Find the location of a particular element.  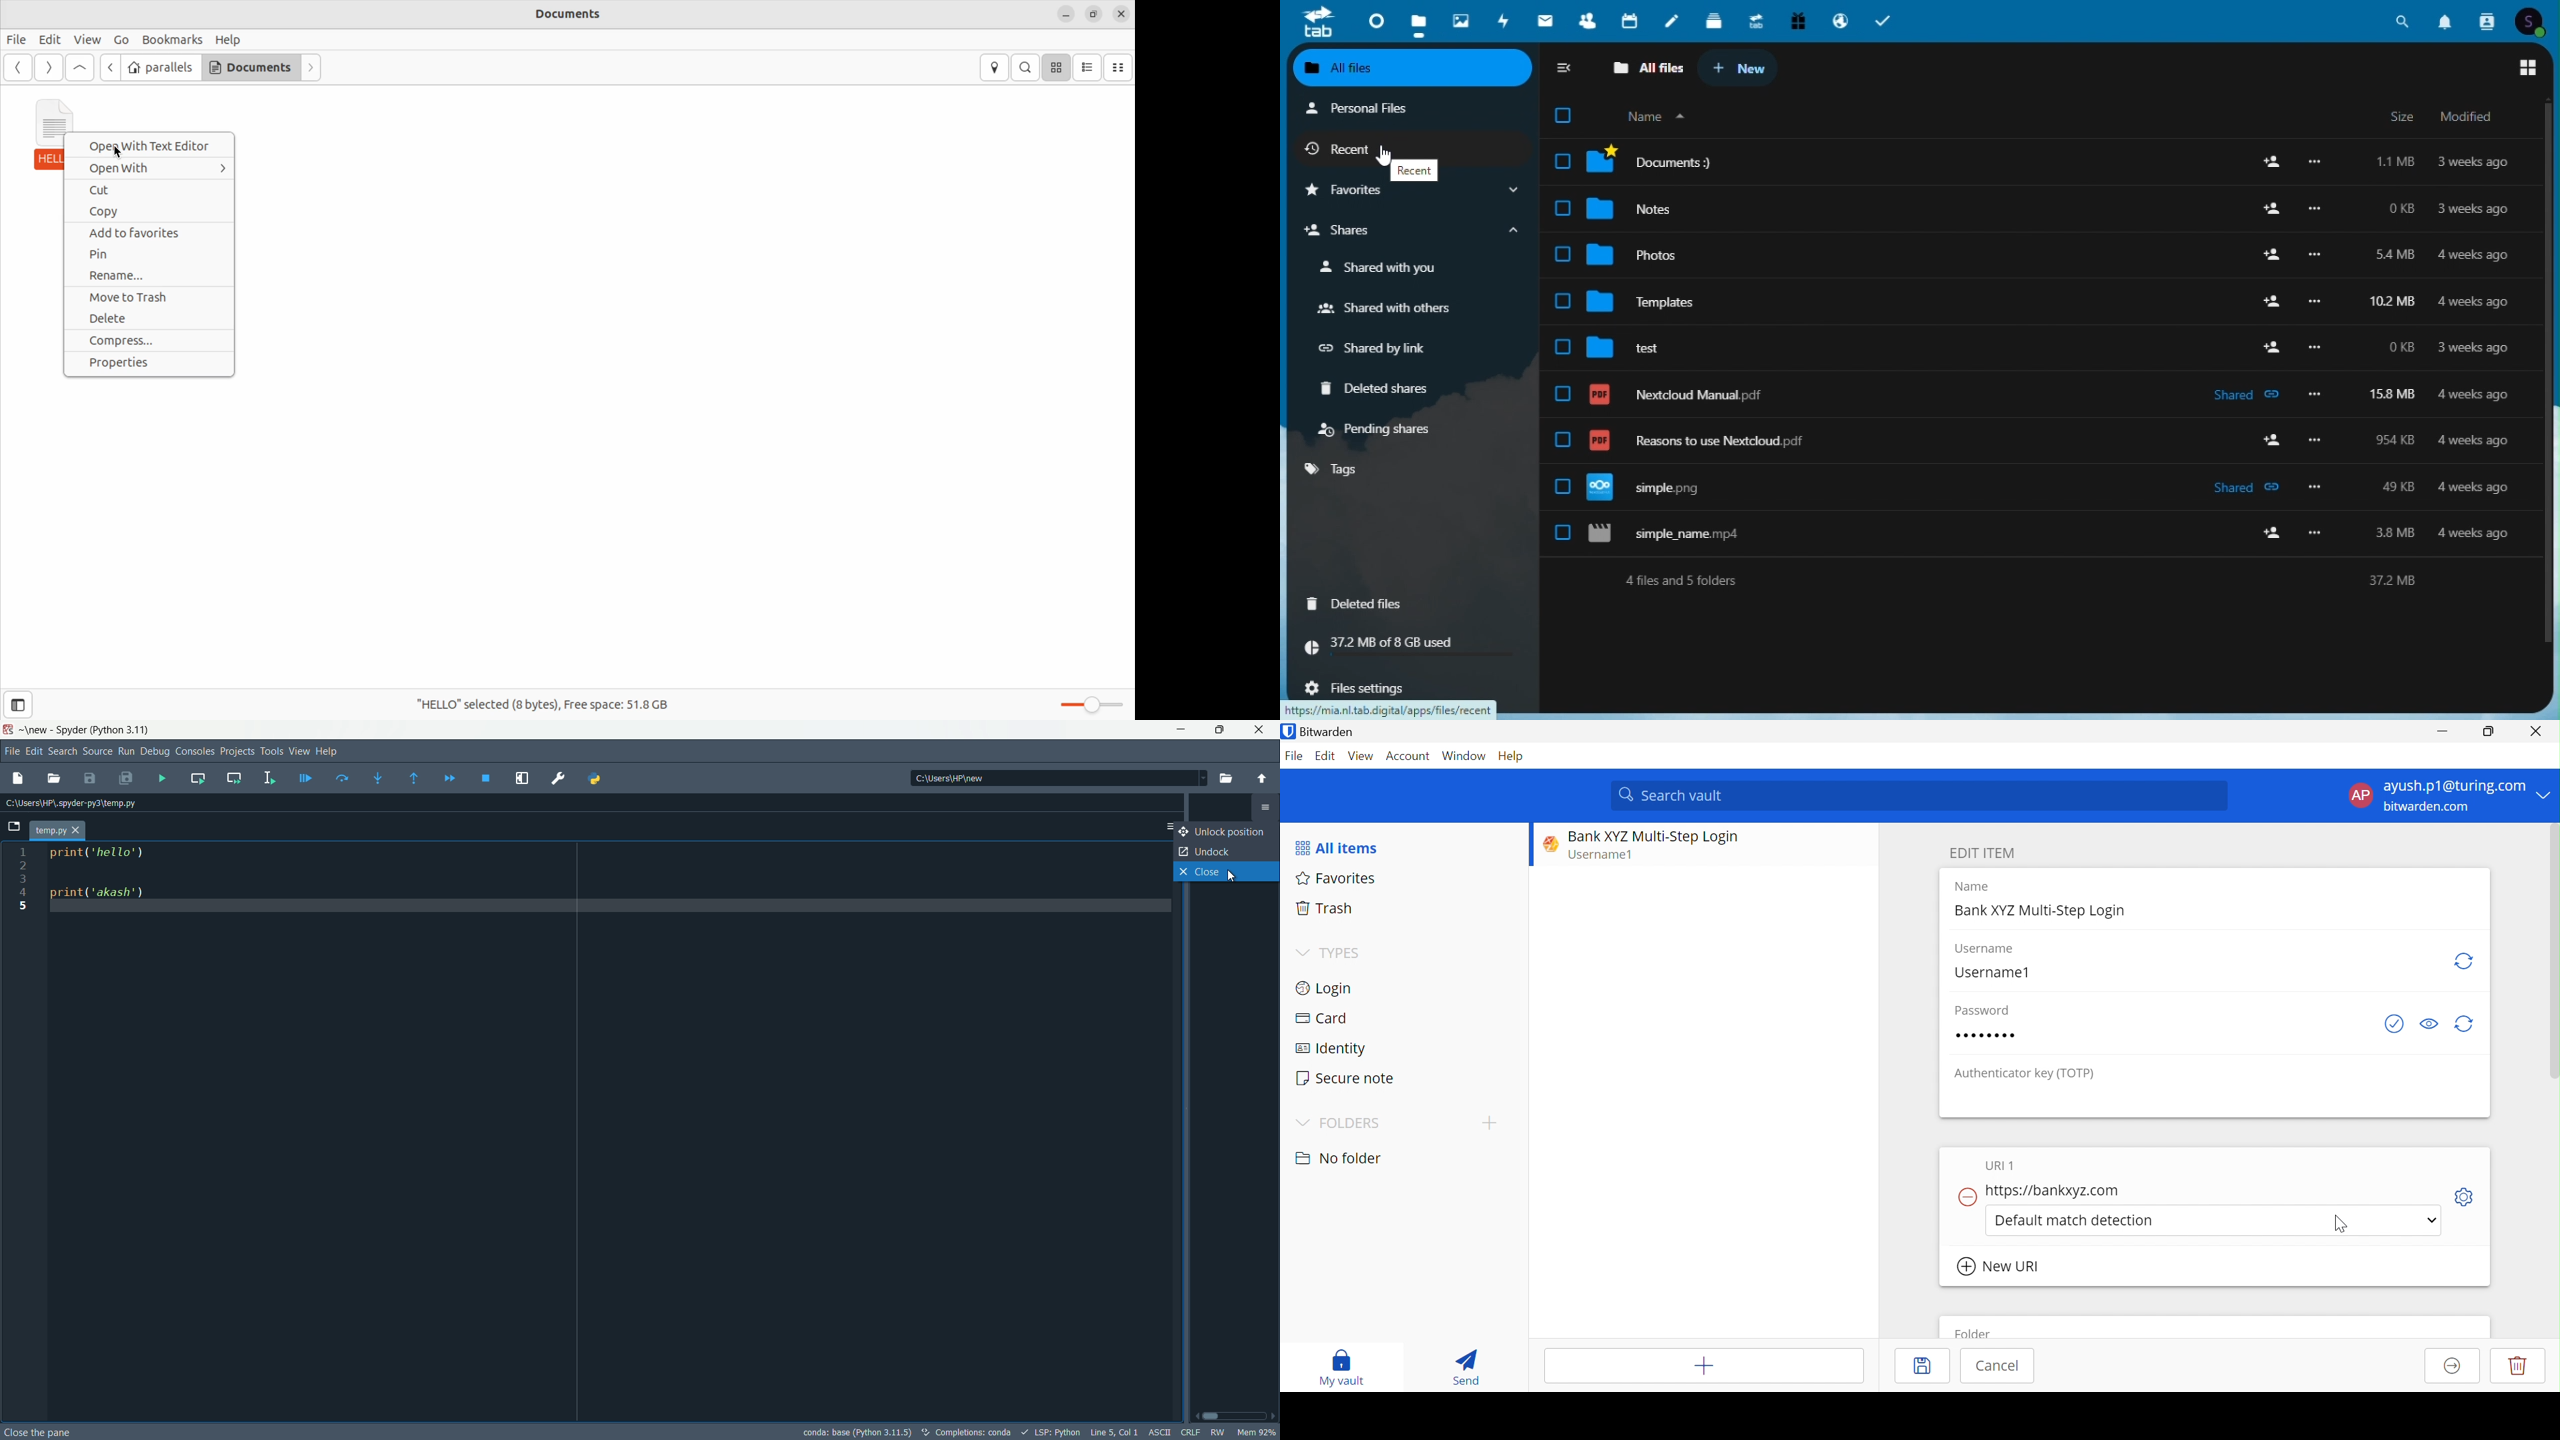

maximize current pain is located at coordinates (520, 777).